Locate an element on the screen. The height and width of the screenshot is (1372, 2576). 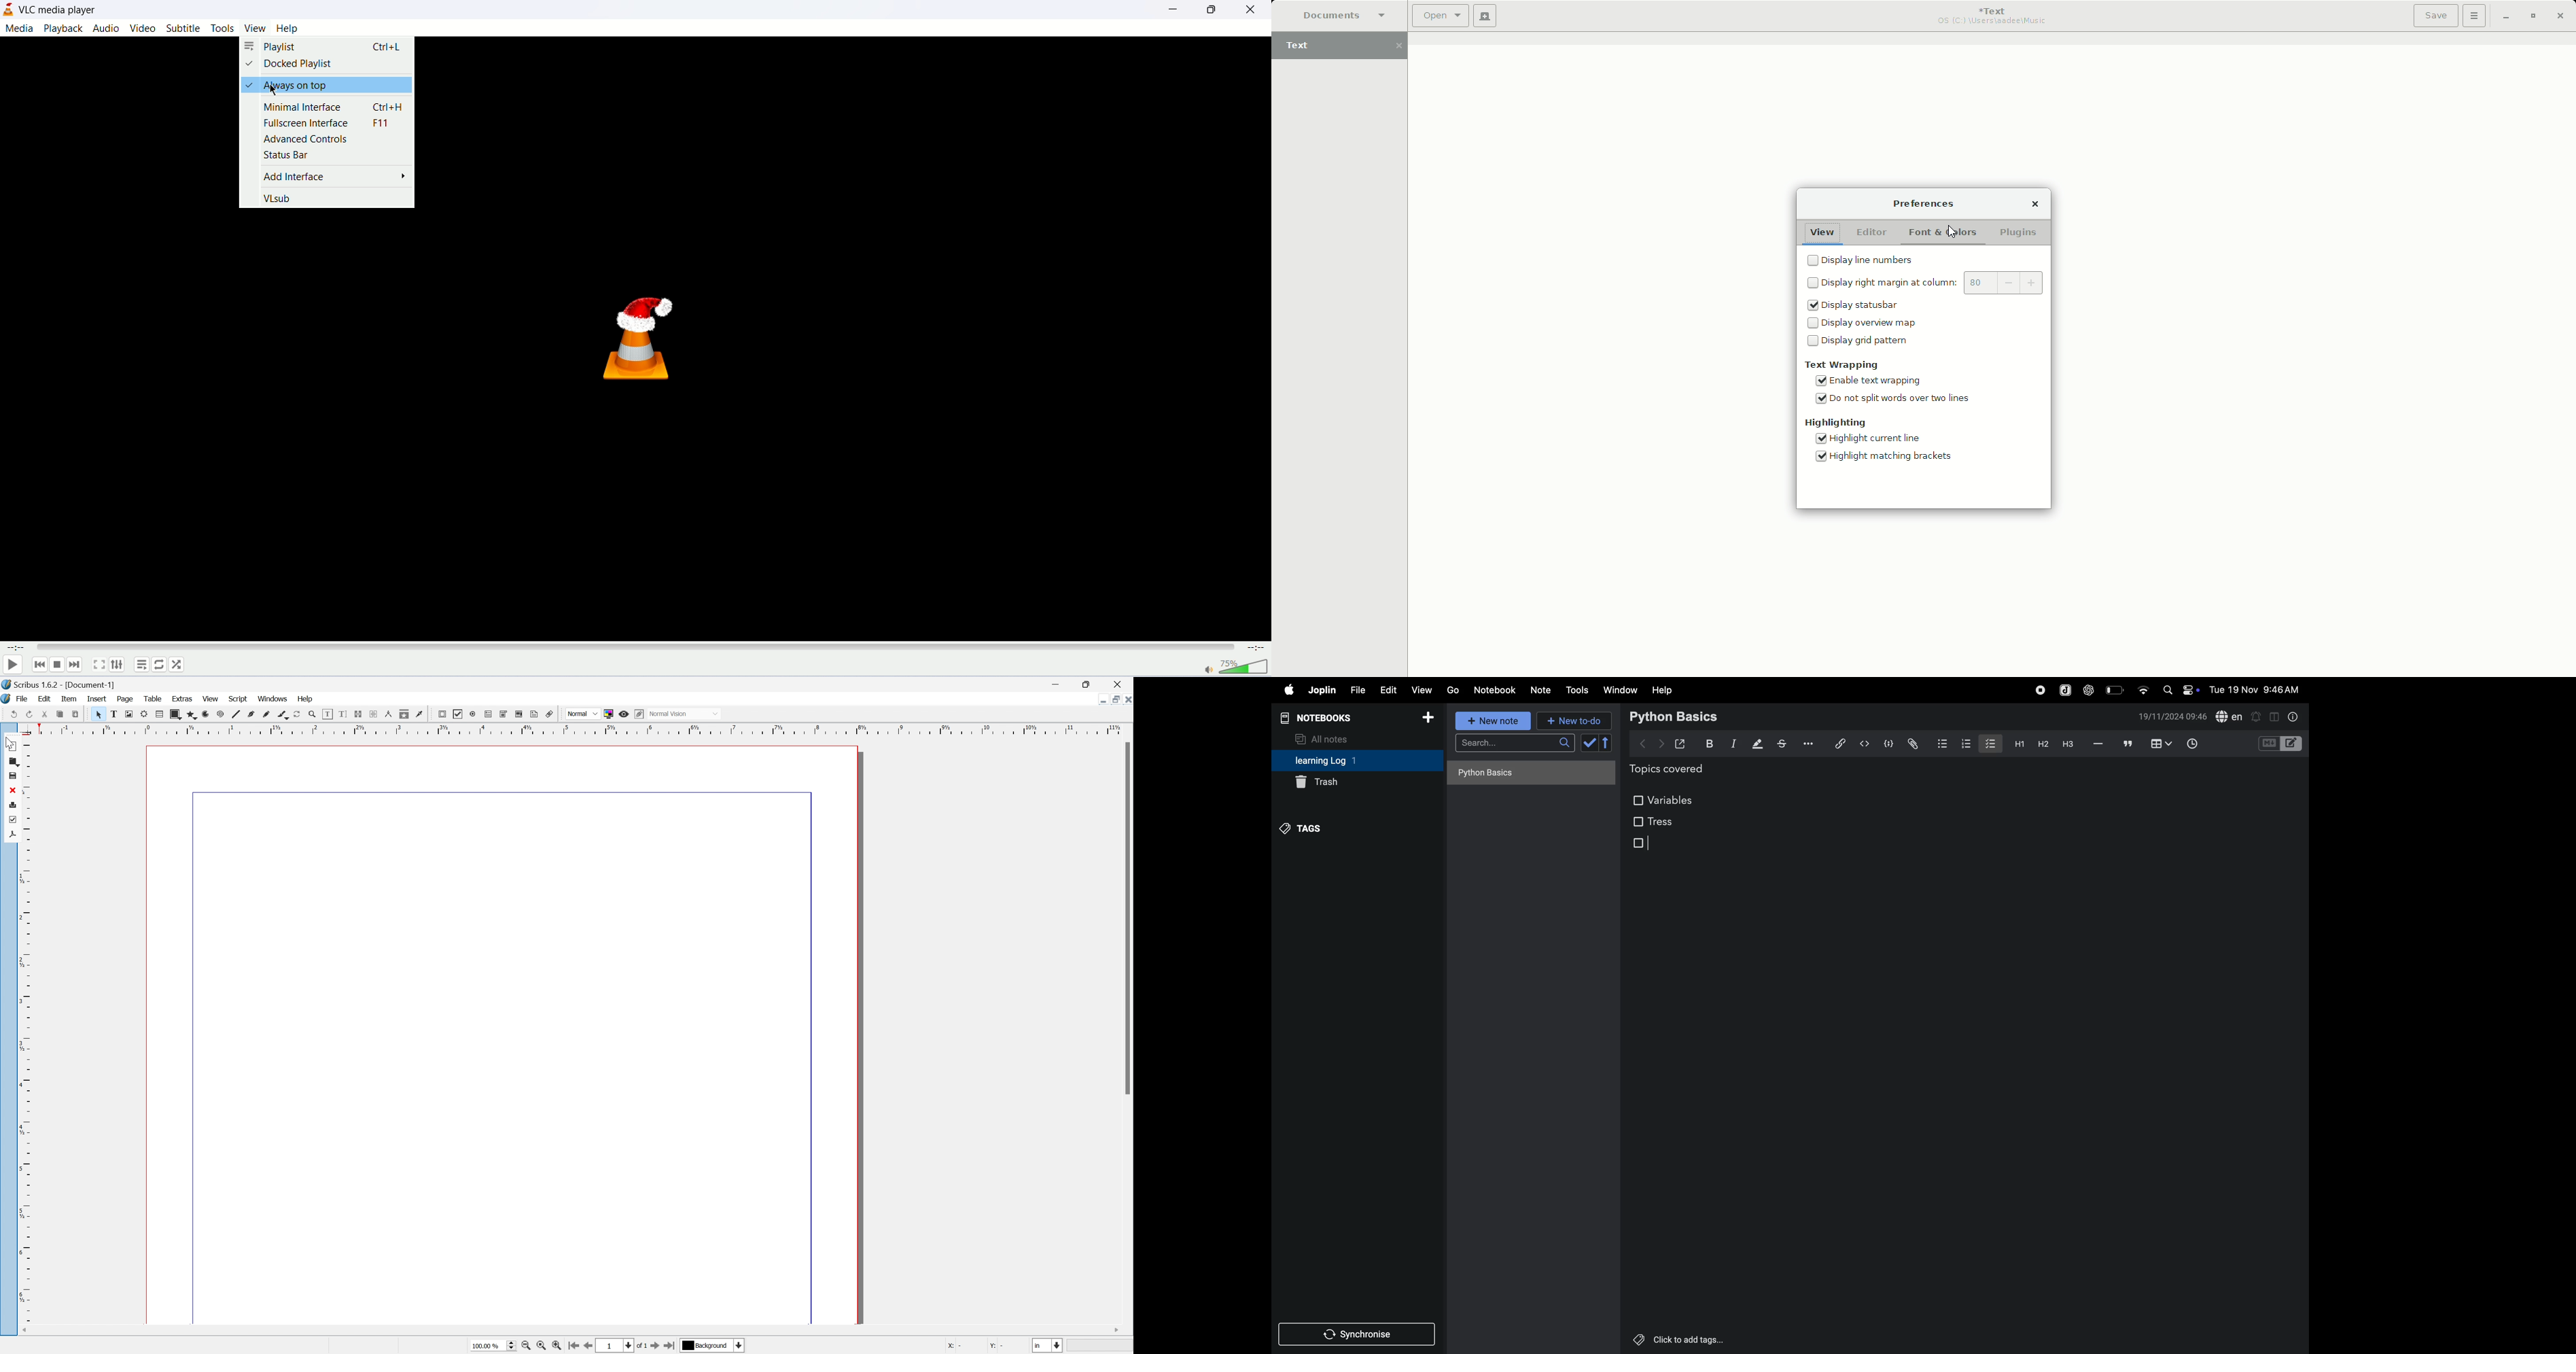
tags is located at coordinates (1303, 827).